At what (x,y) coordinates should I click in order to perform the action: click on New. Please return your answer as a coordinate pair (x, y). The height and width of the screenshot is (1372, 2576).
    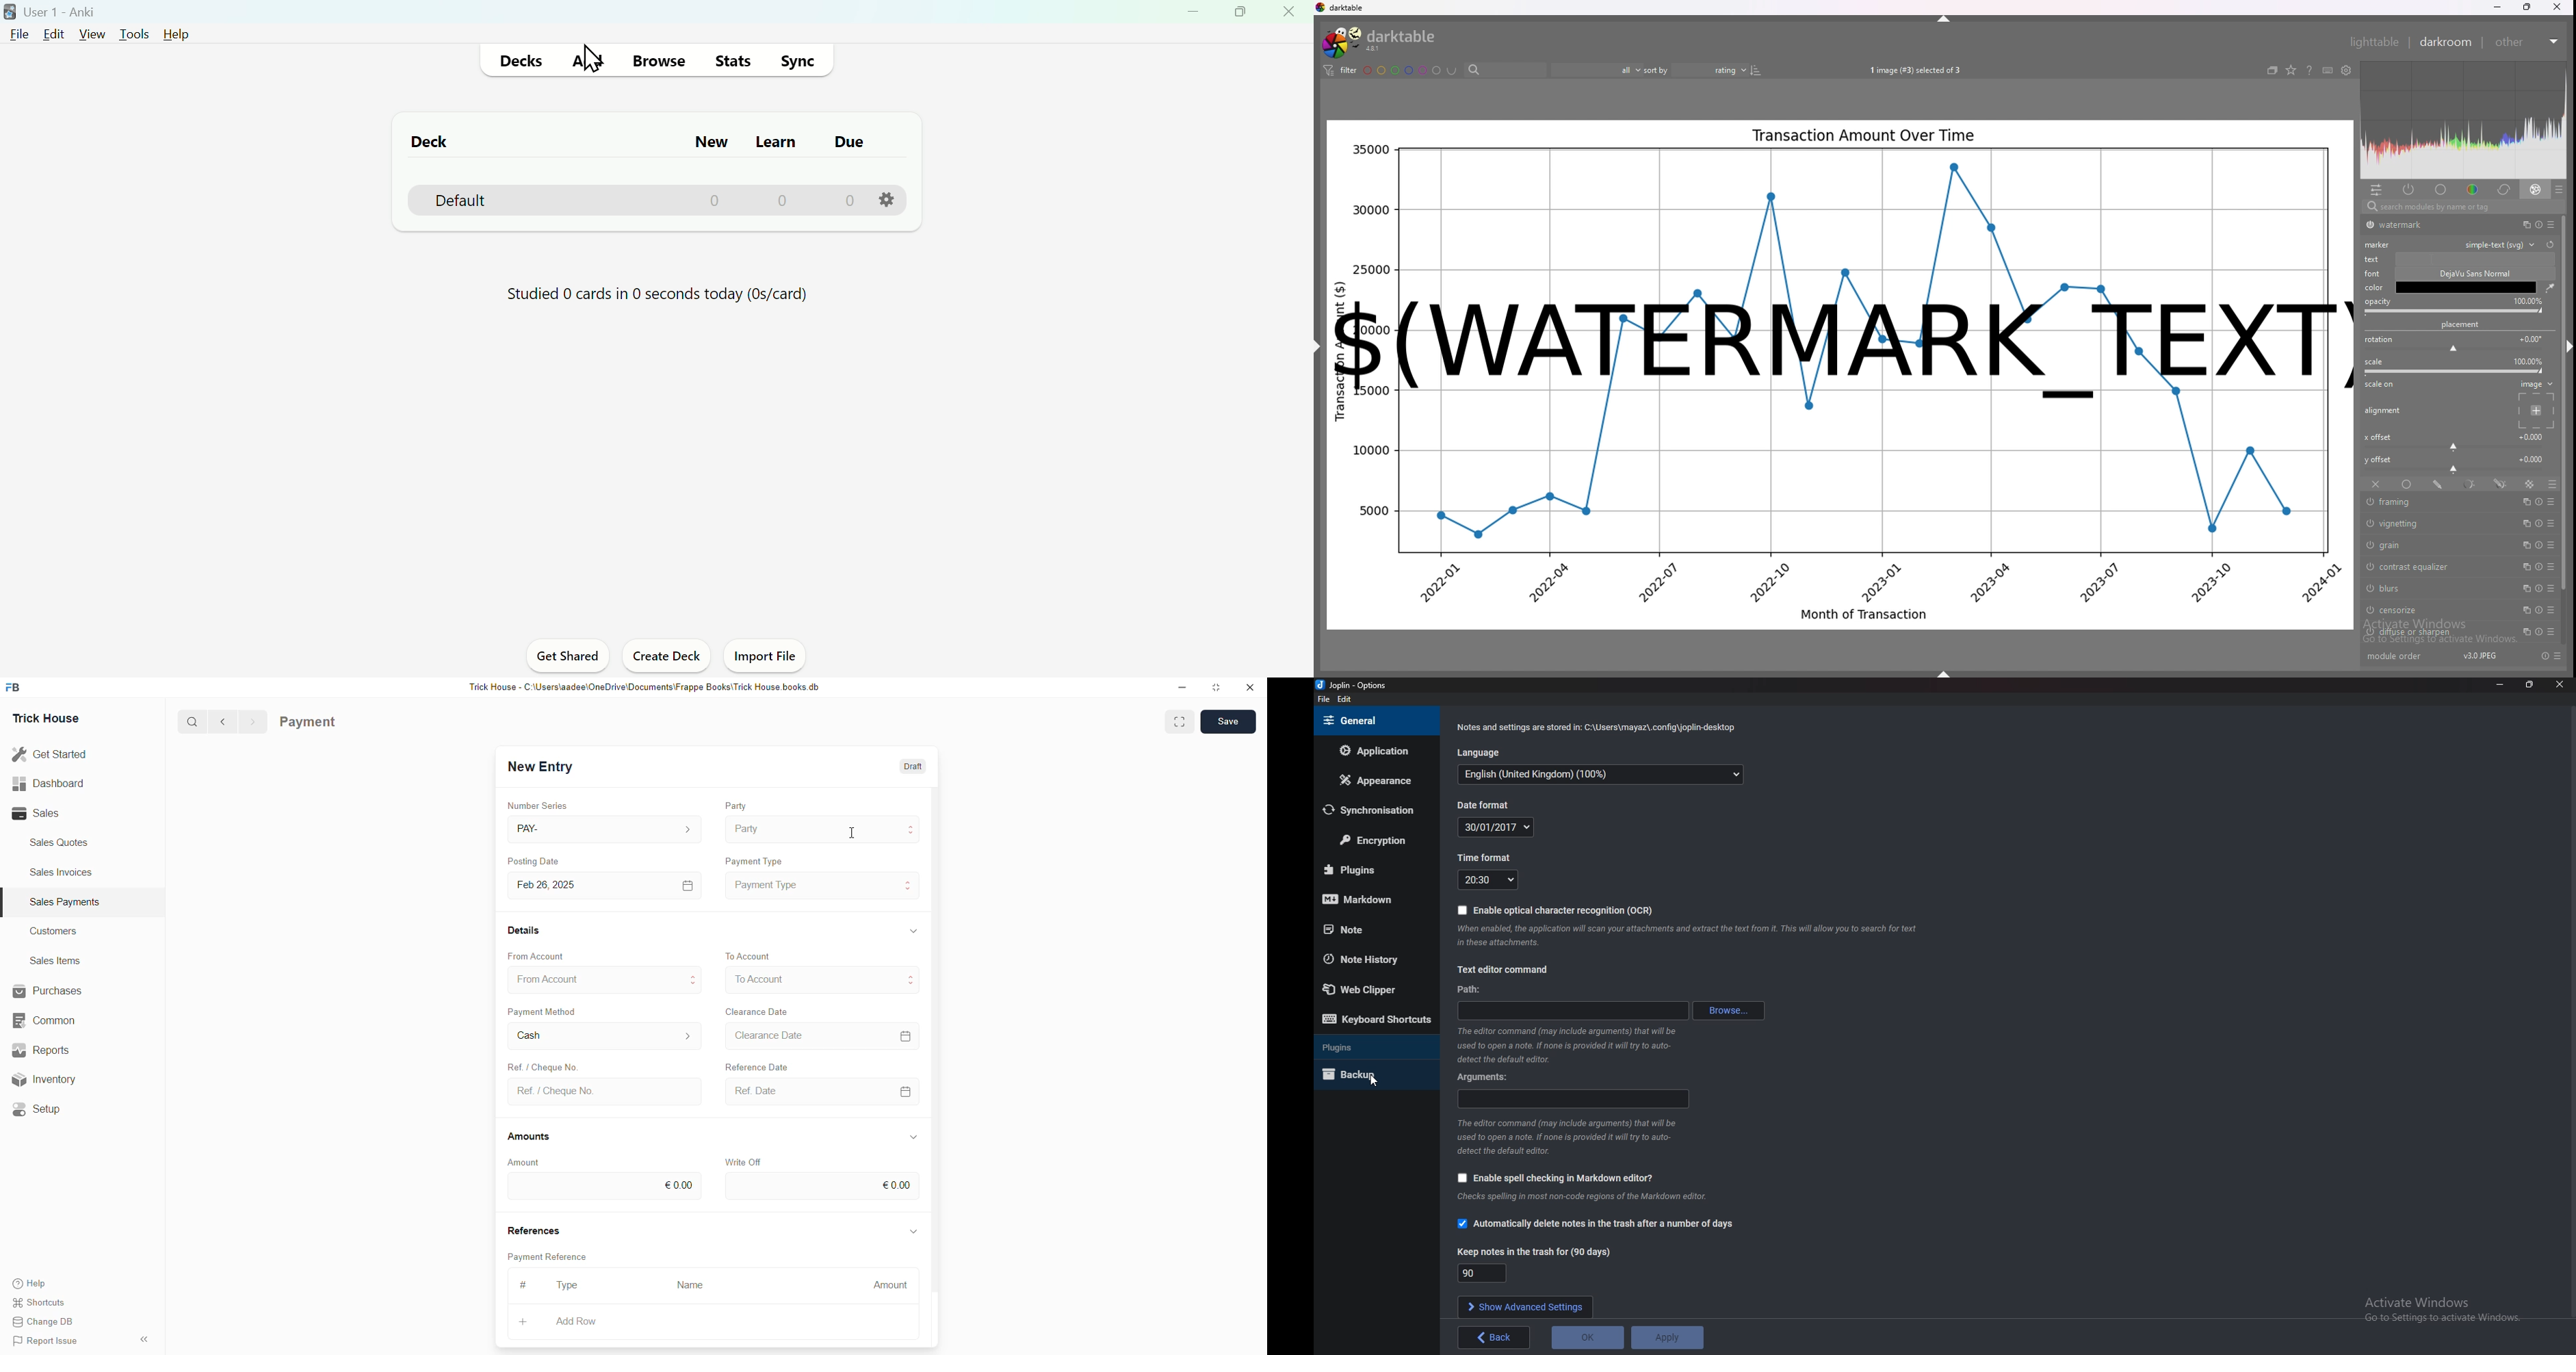
    Looking at the image, I should click on (705, 142).